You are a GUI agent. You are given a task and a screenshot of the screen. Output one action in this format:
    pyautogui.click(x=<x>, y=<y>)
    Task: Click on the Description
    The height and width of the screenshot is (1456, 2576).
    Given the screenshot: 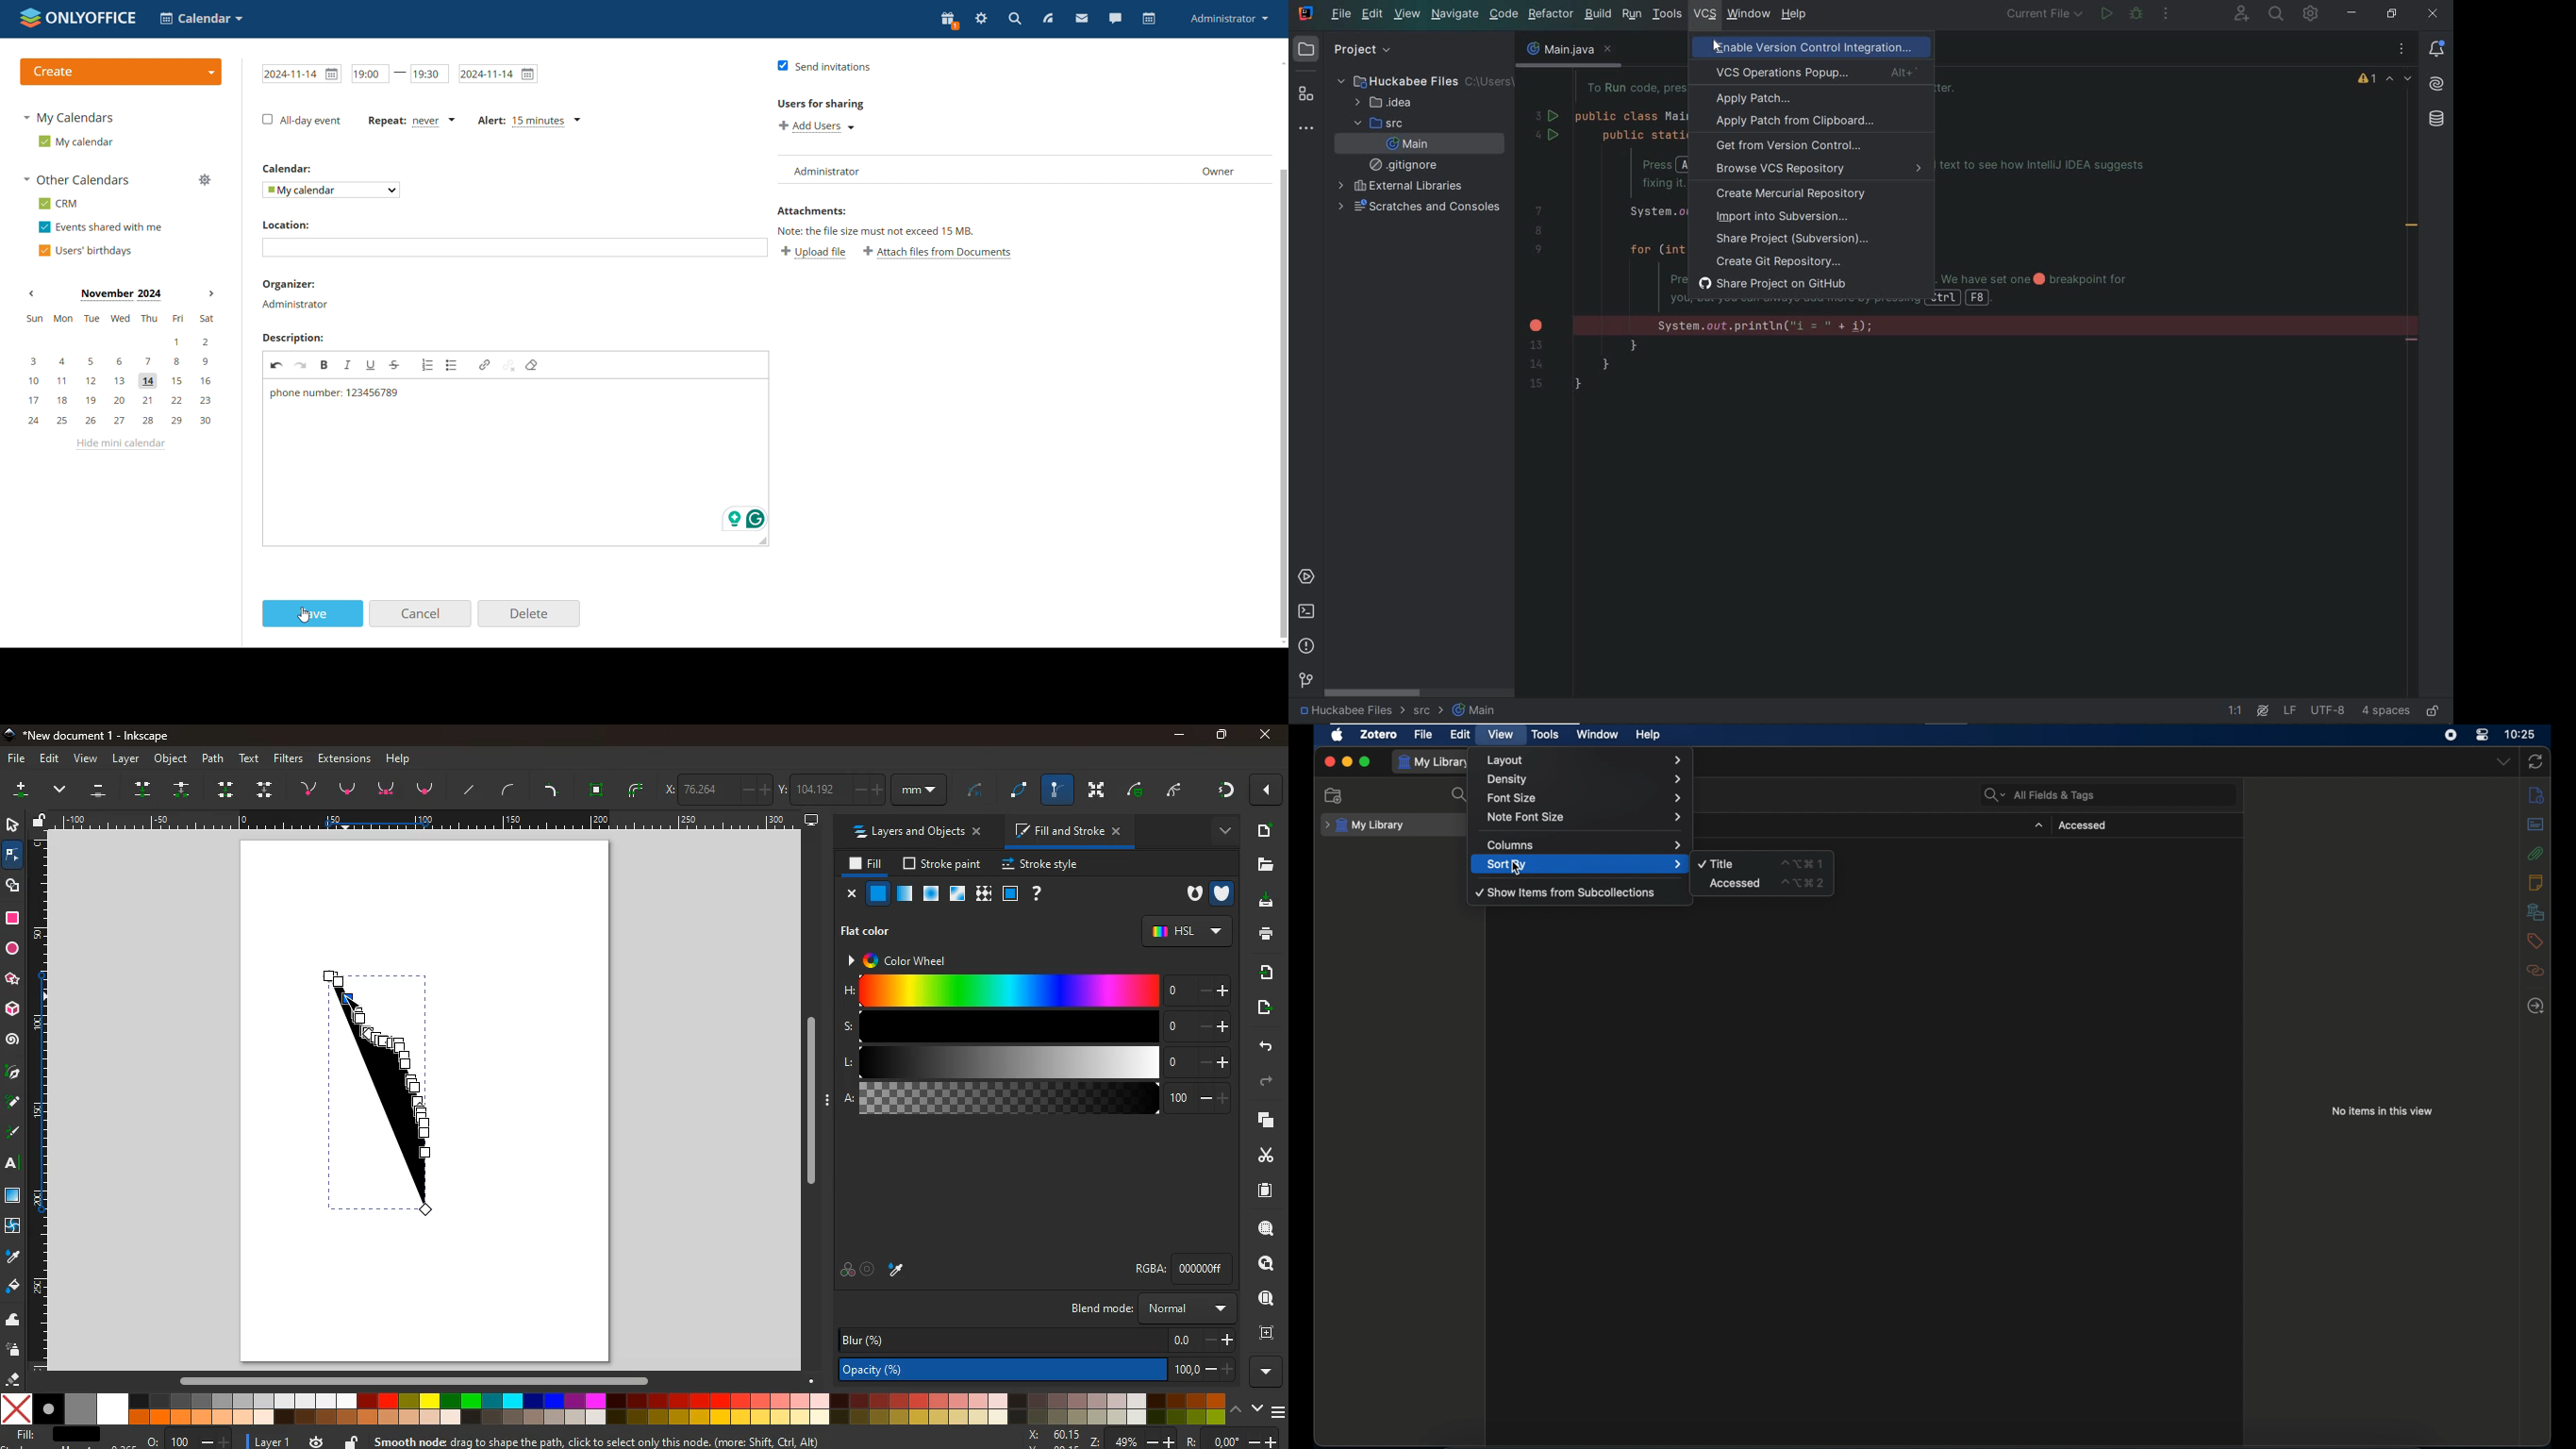 What is the action you would take?
    pyautogui.click(x=293, y=338)
    